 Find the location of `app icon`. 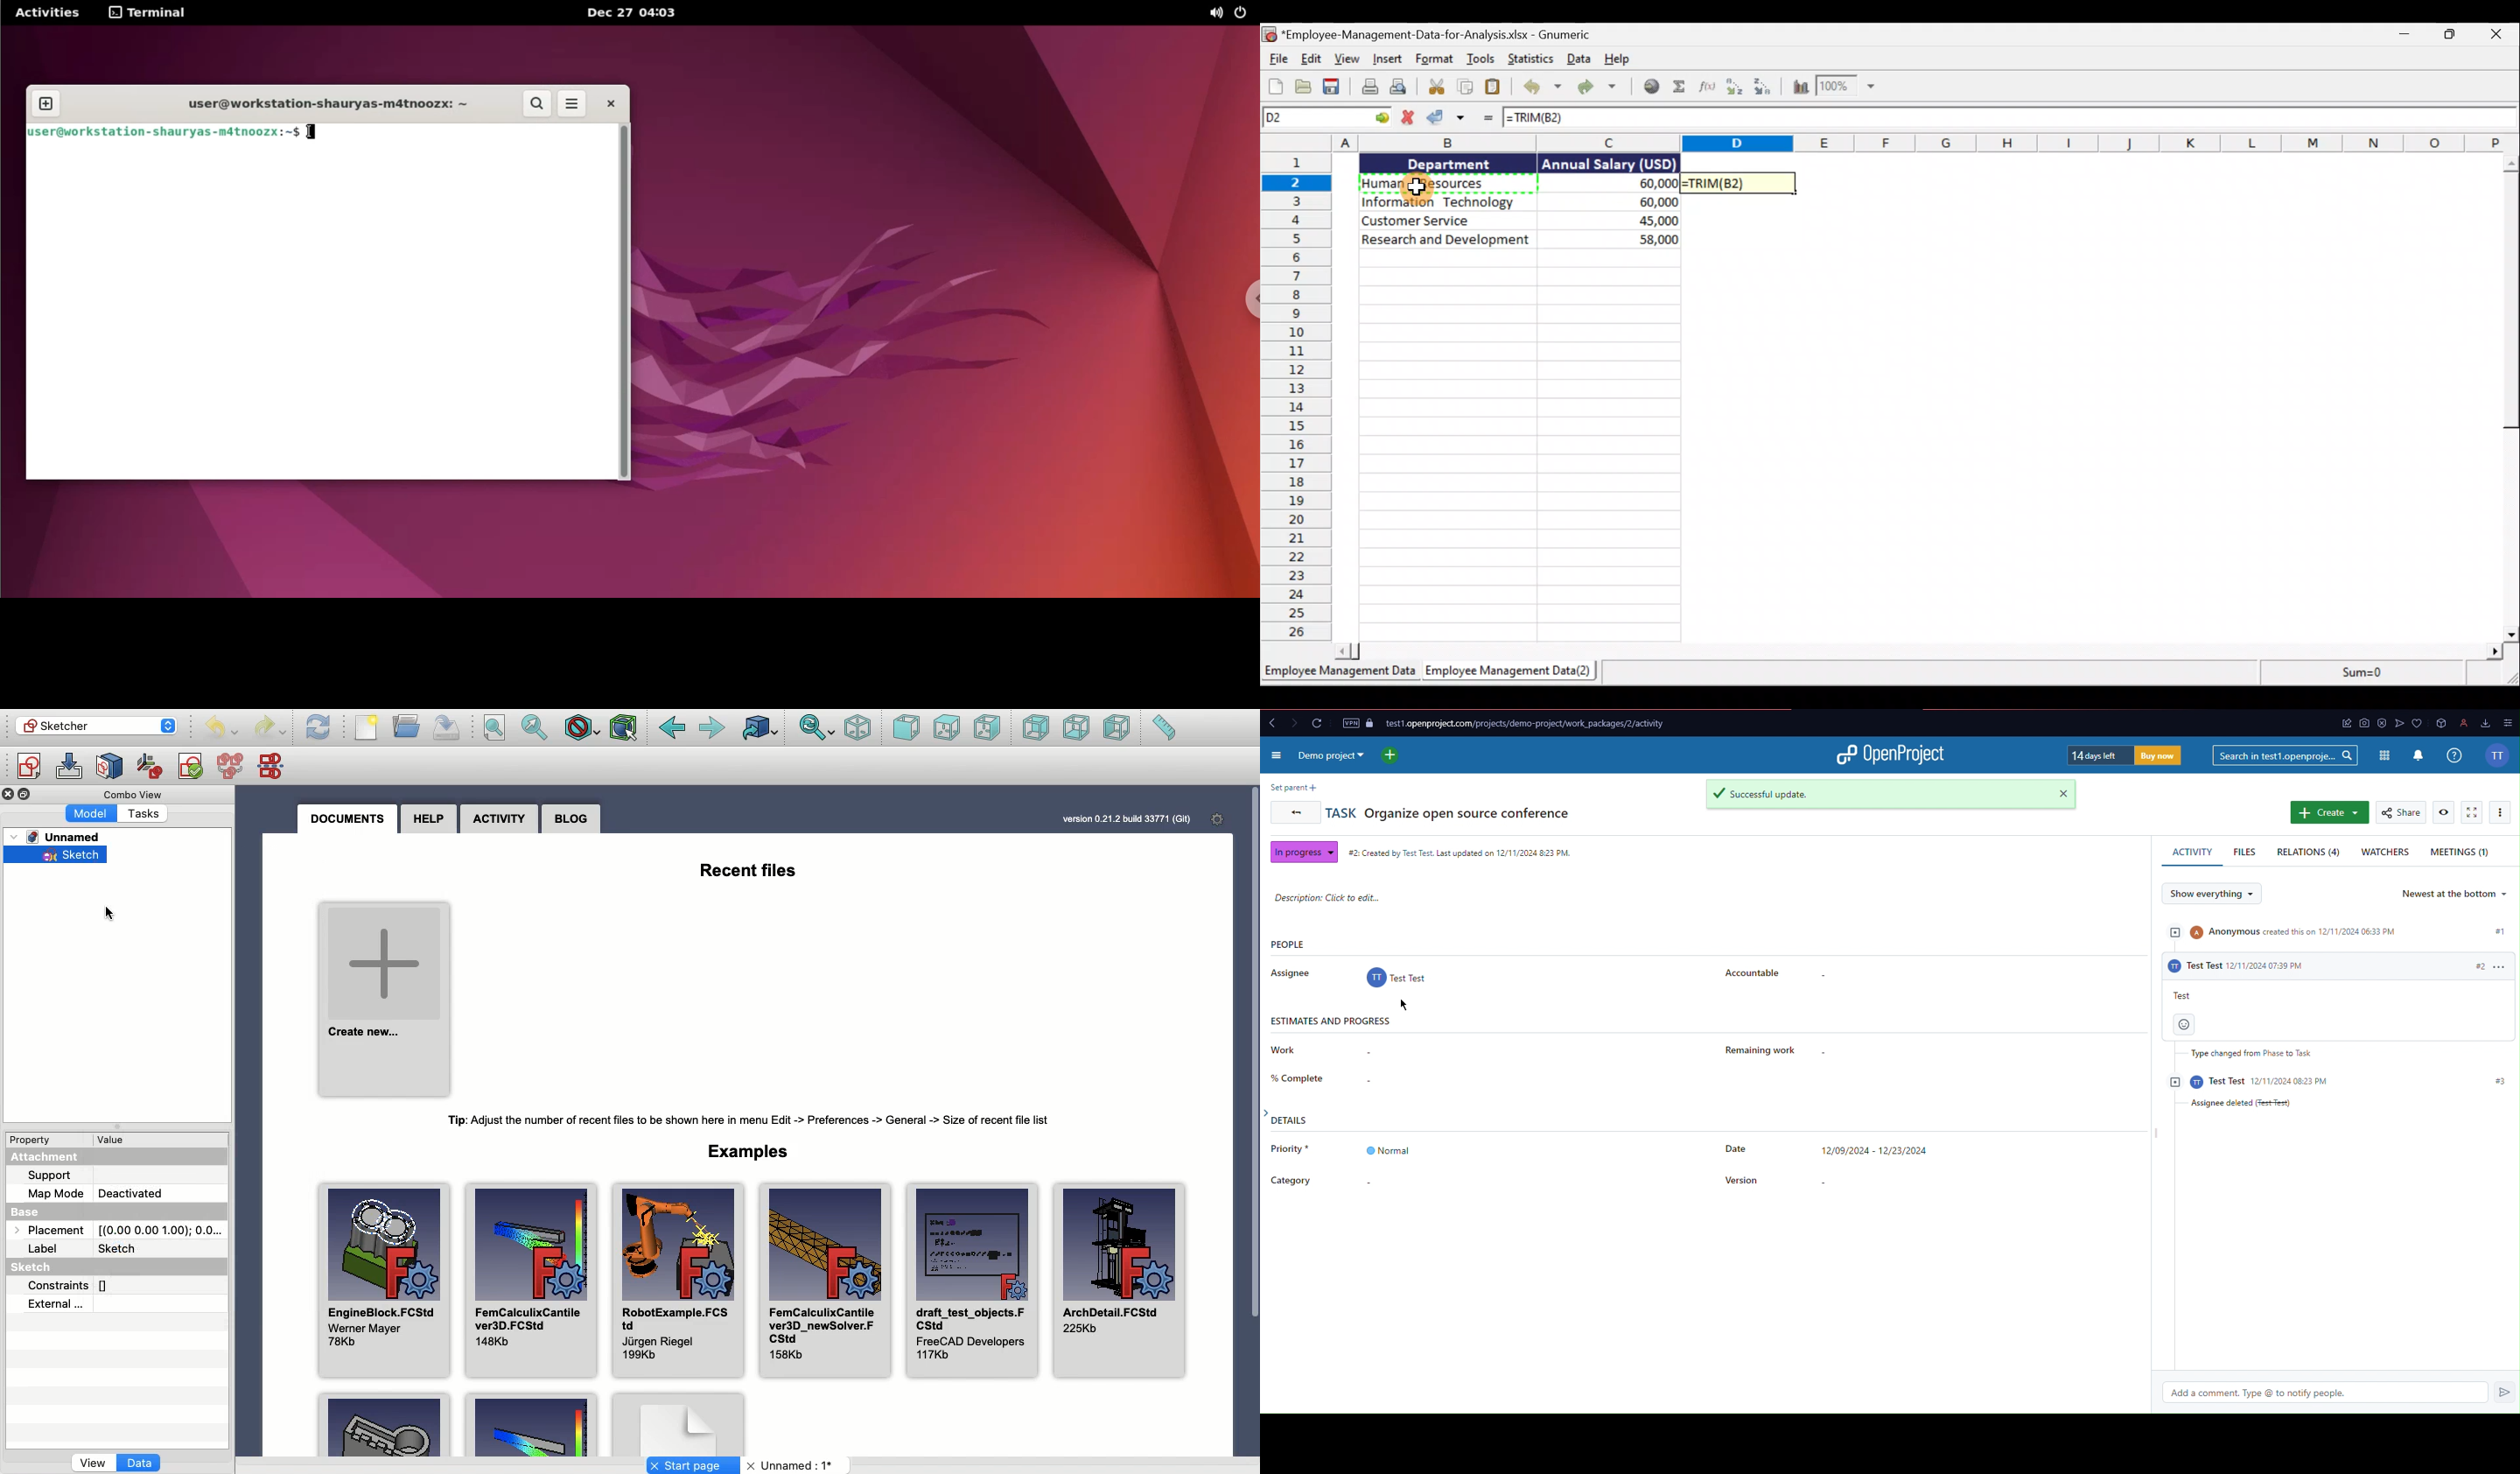

app icon is located at coordinates (2342, 722).